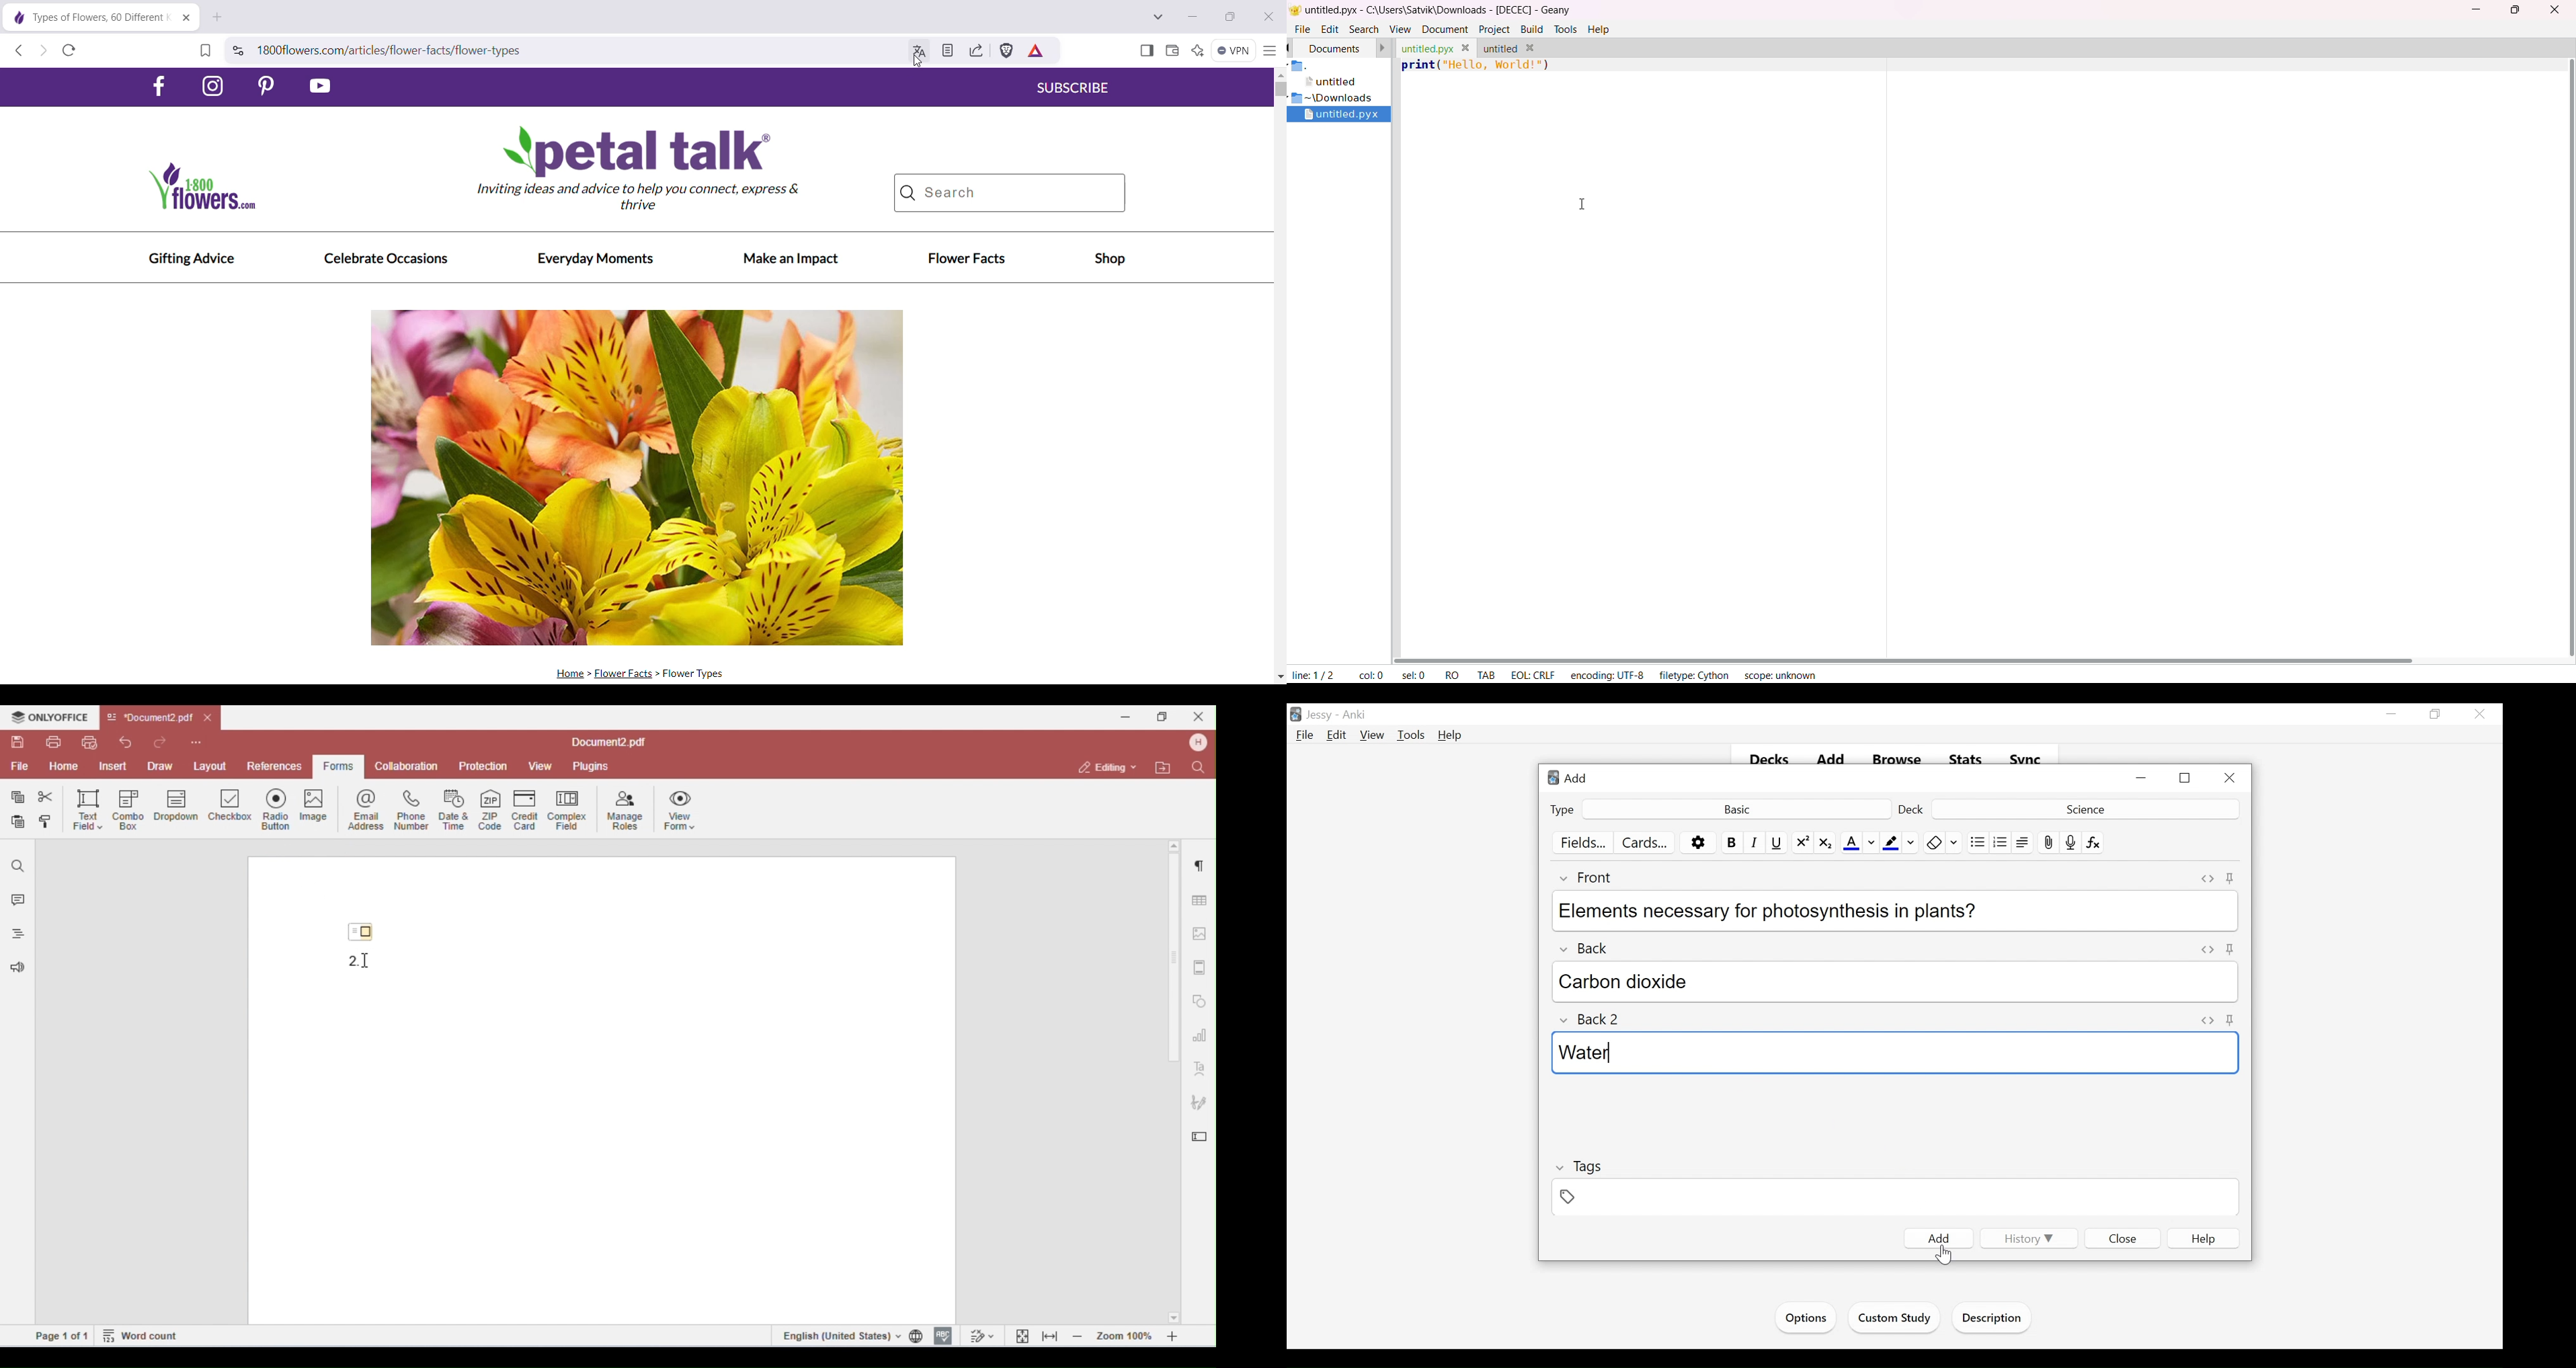  I want to click on Add, so click(1939, 1239).